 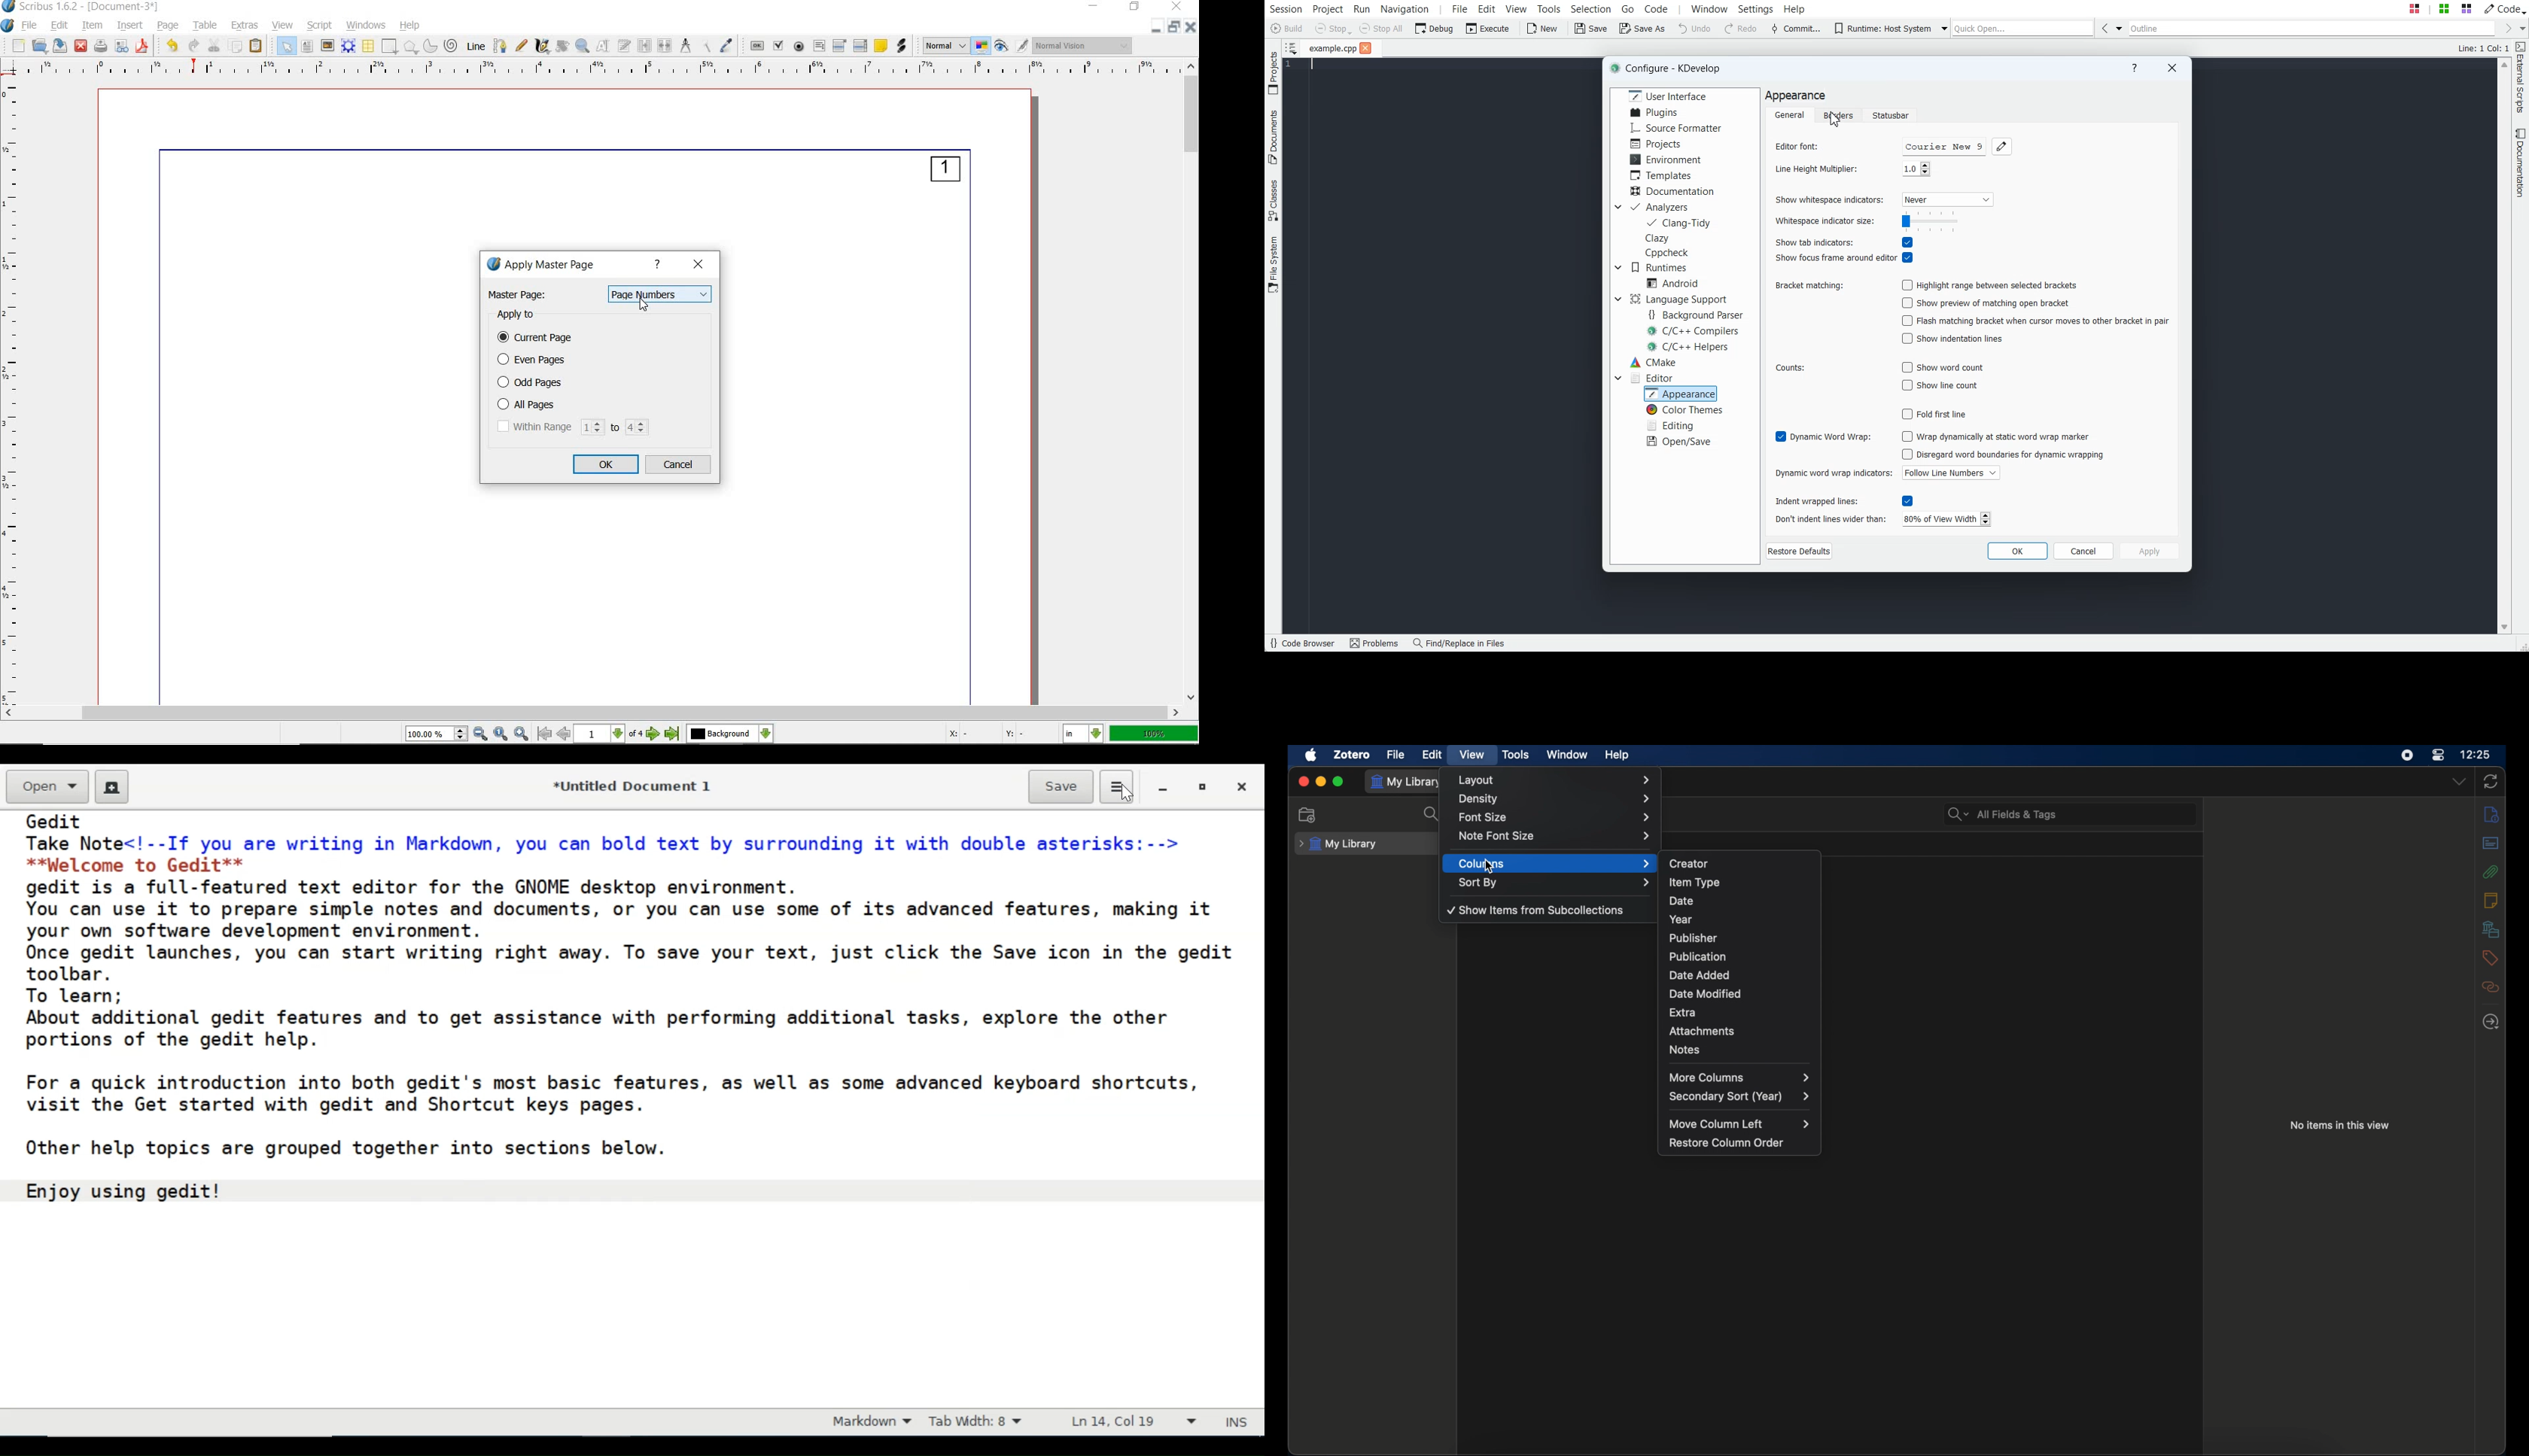 I want to click on print, so click(x=101, y=46).